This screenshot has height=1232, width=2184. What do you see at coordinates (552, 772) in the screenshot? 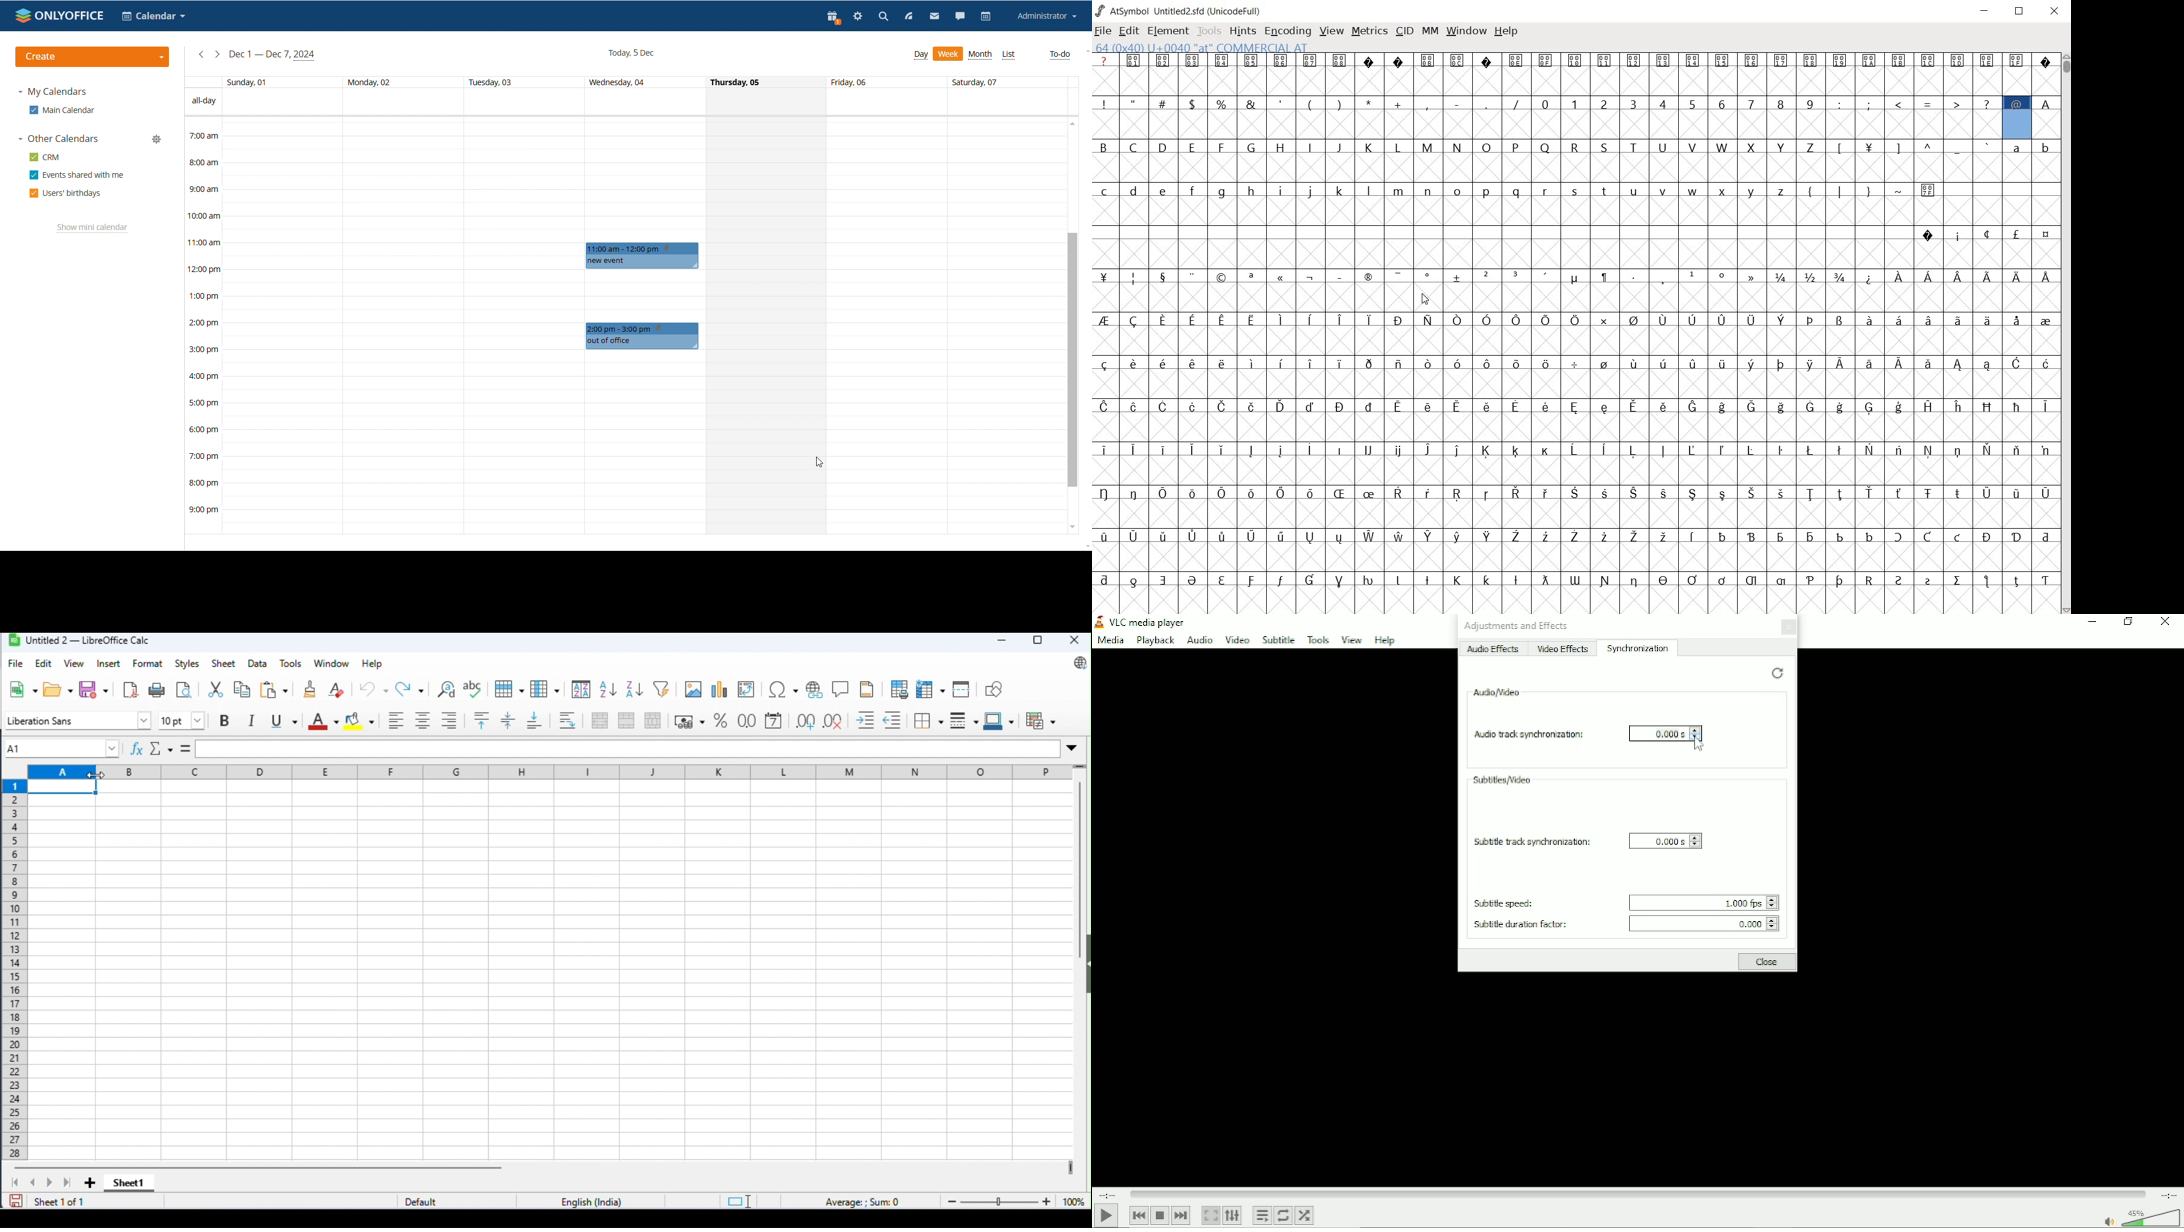
I see `column headings` at bounding box center [552, 772].